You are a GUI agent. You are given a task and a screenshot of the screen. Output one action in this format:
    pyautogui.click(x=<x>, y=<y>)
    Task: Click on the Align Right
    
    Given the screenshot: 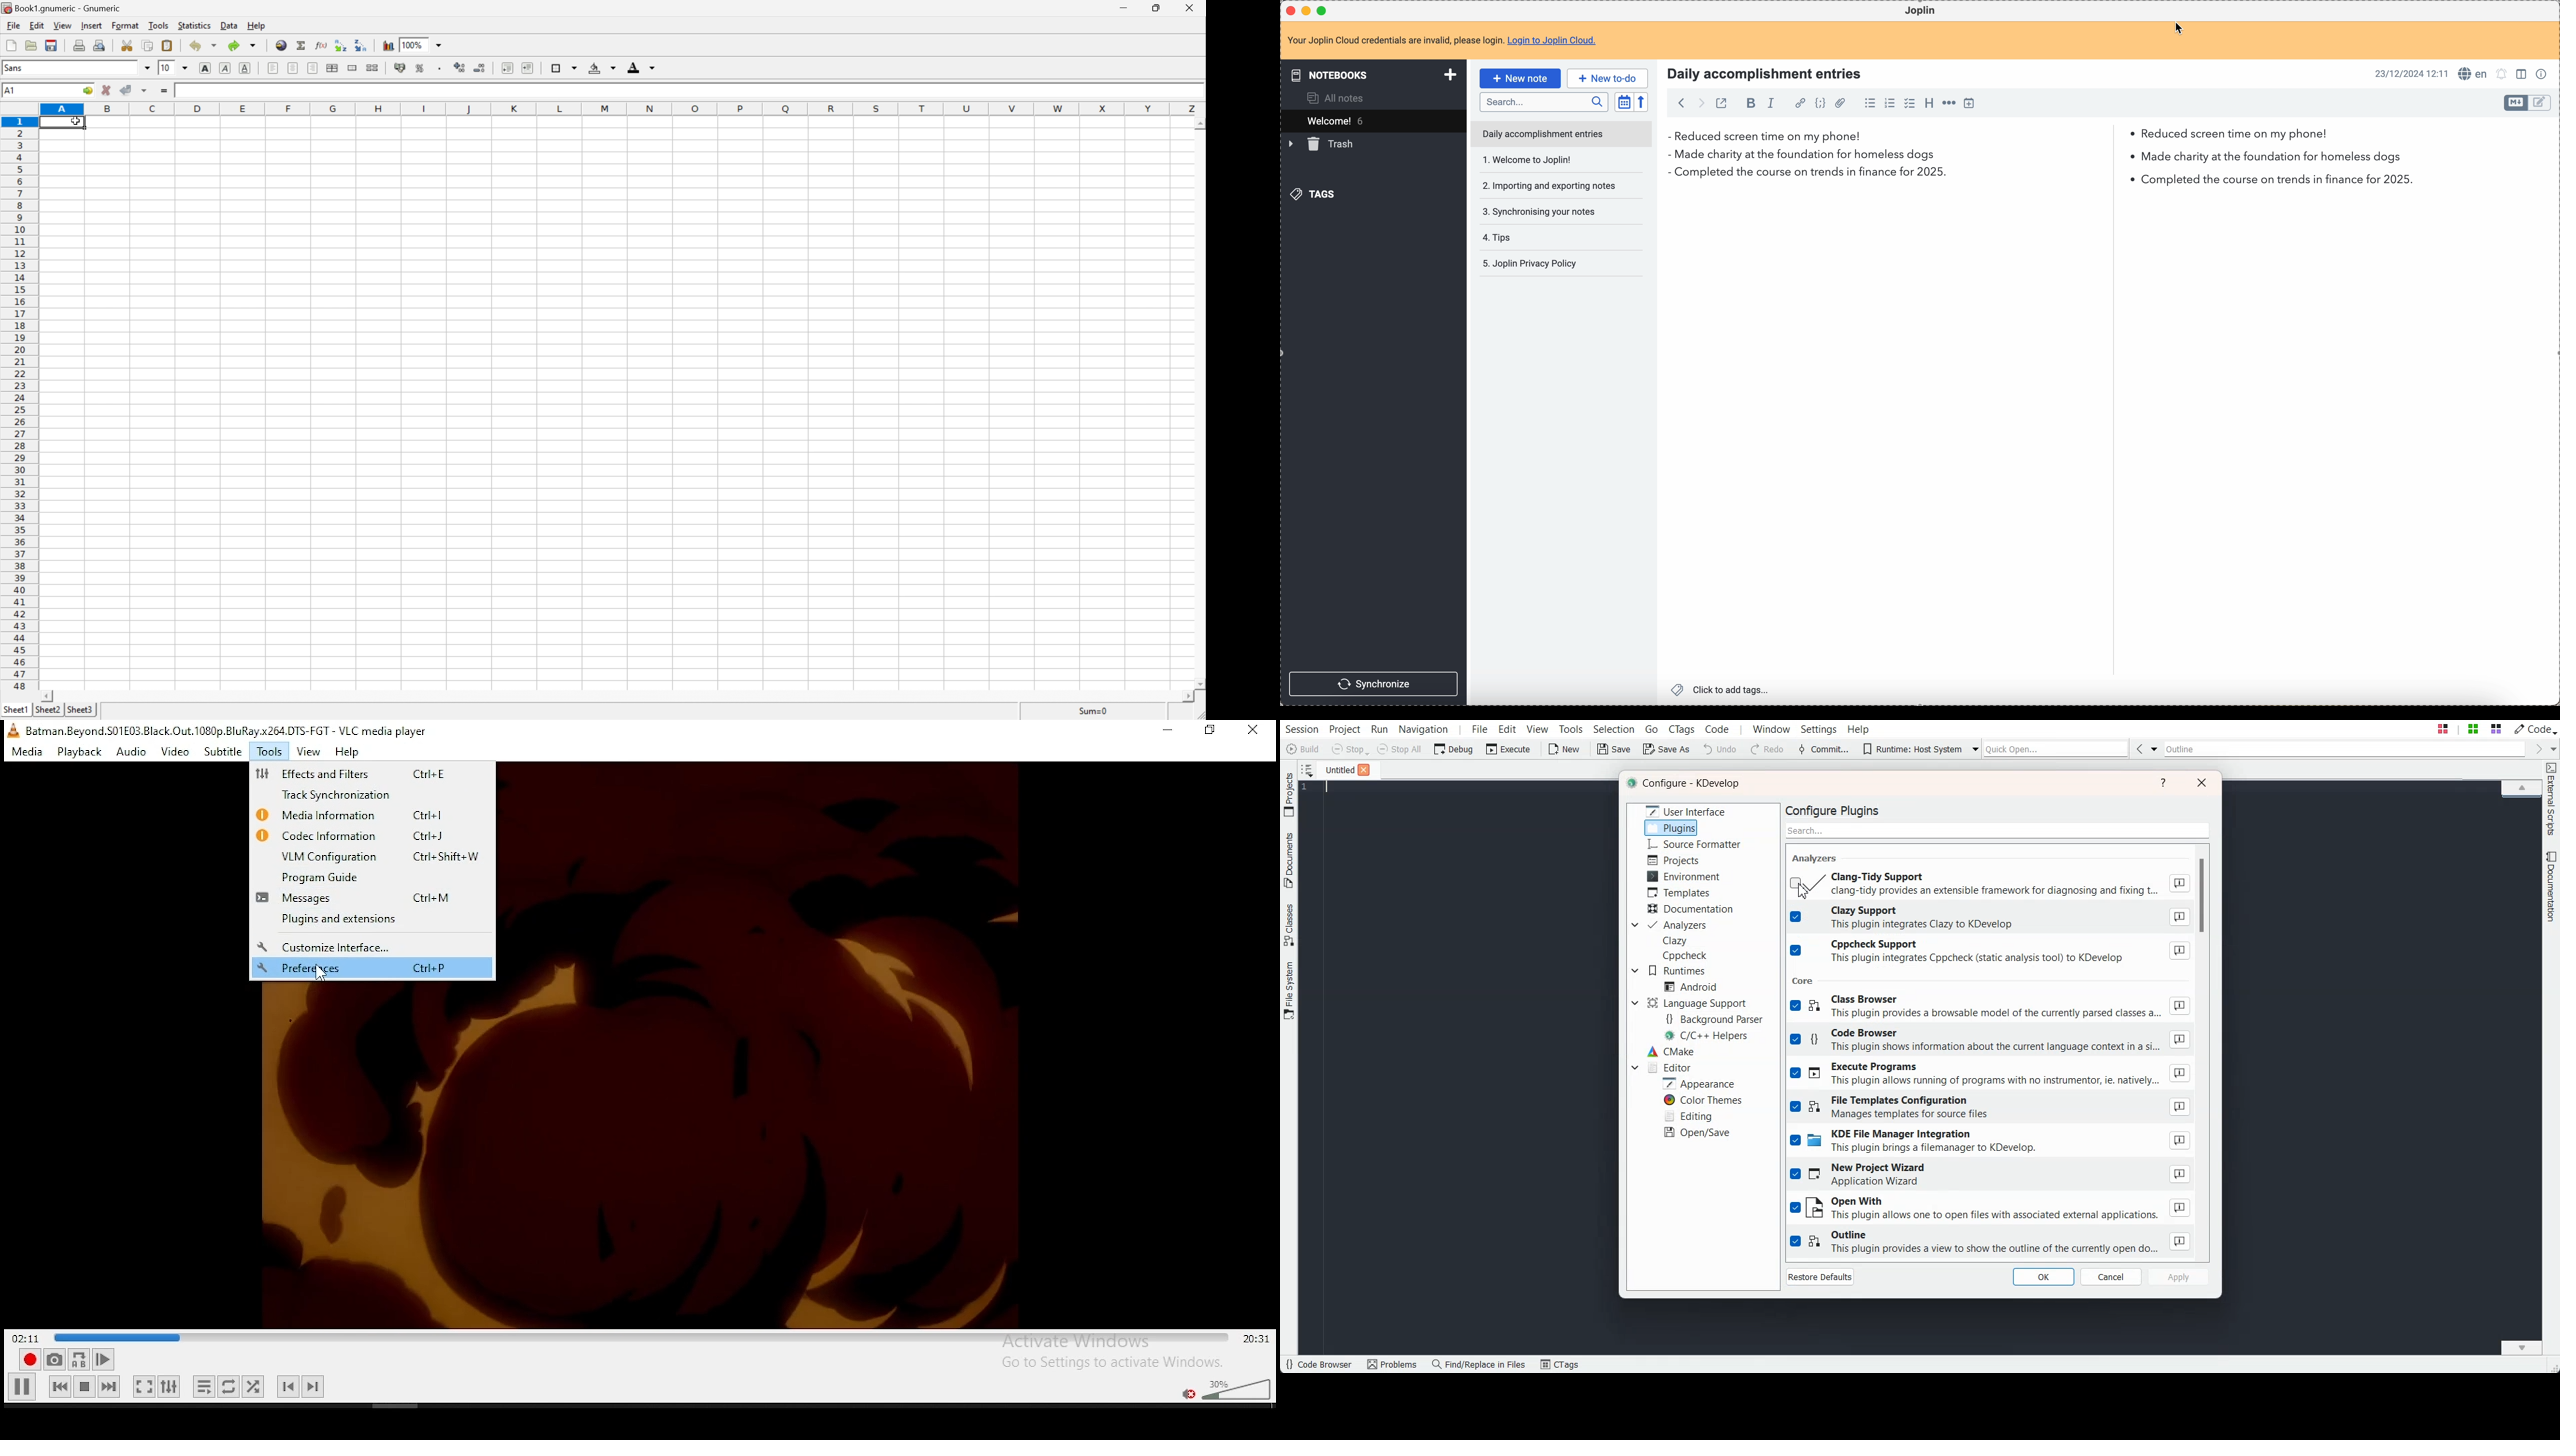 What is the action you would take?
    pyautogui.click(x=314, y=67)
    